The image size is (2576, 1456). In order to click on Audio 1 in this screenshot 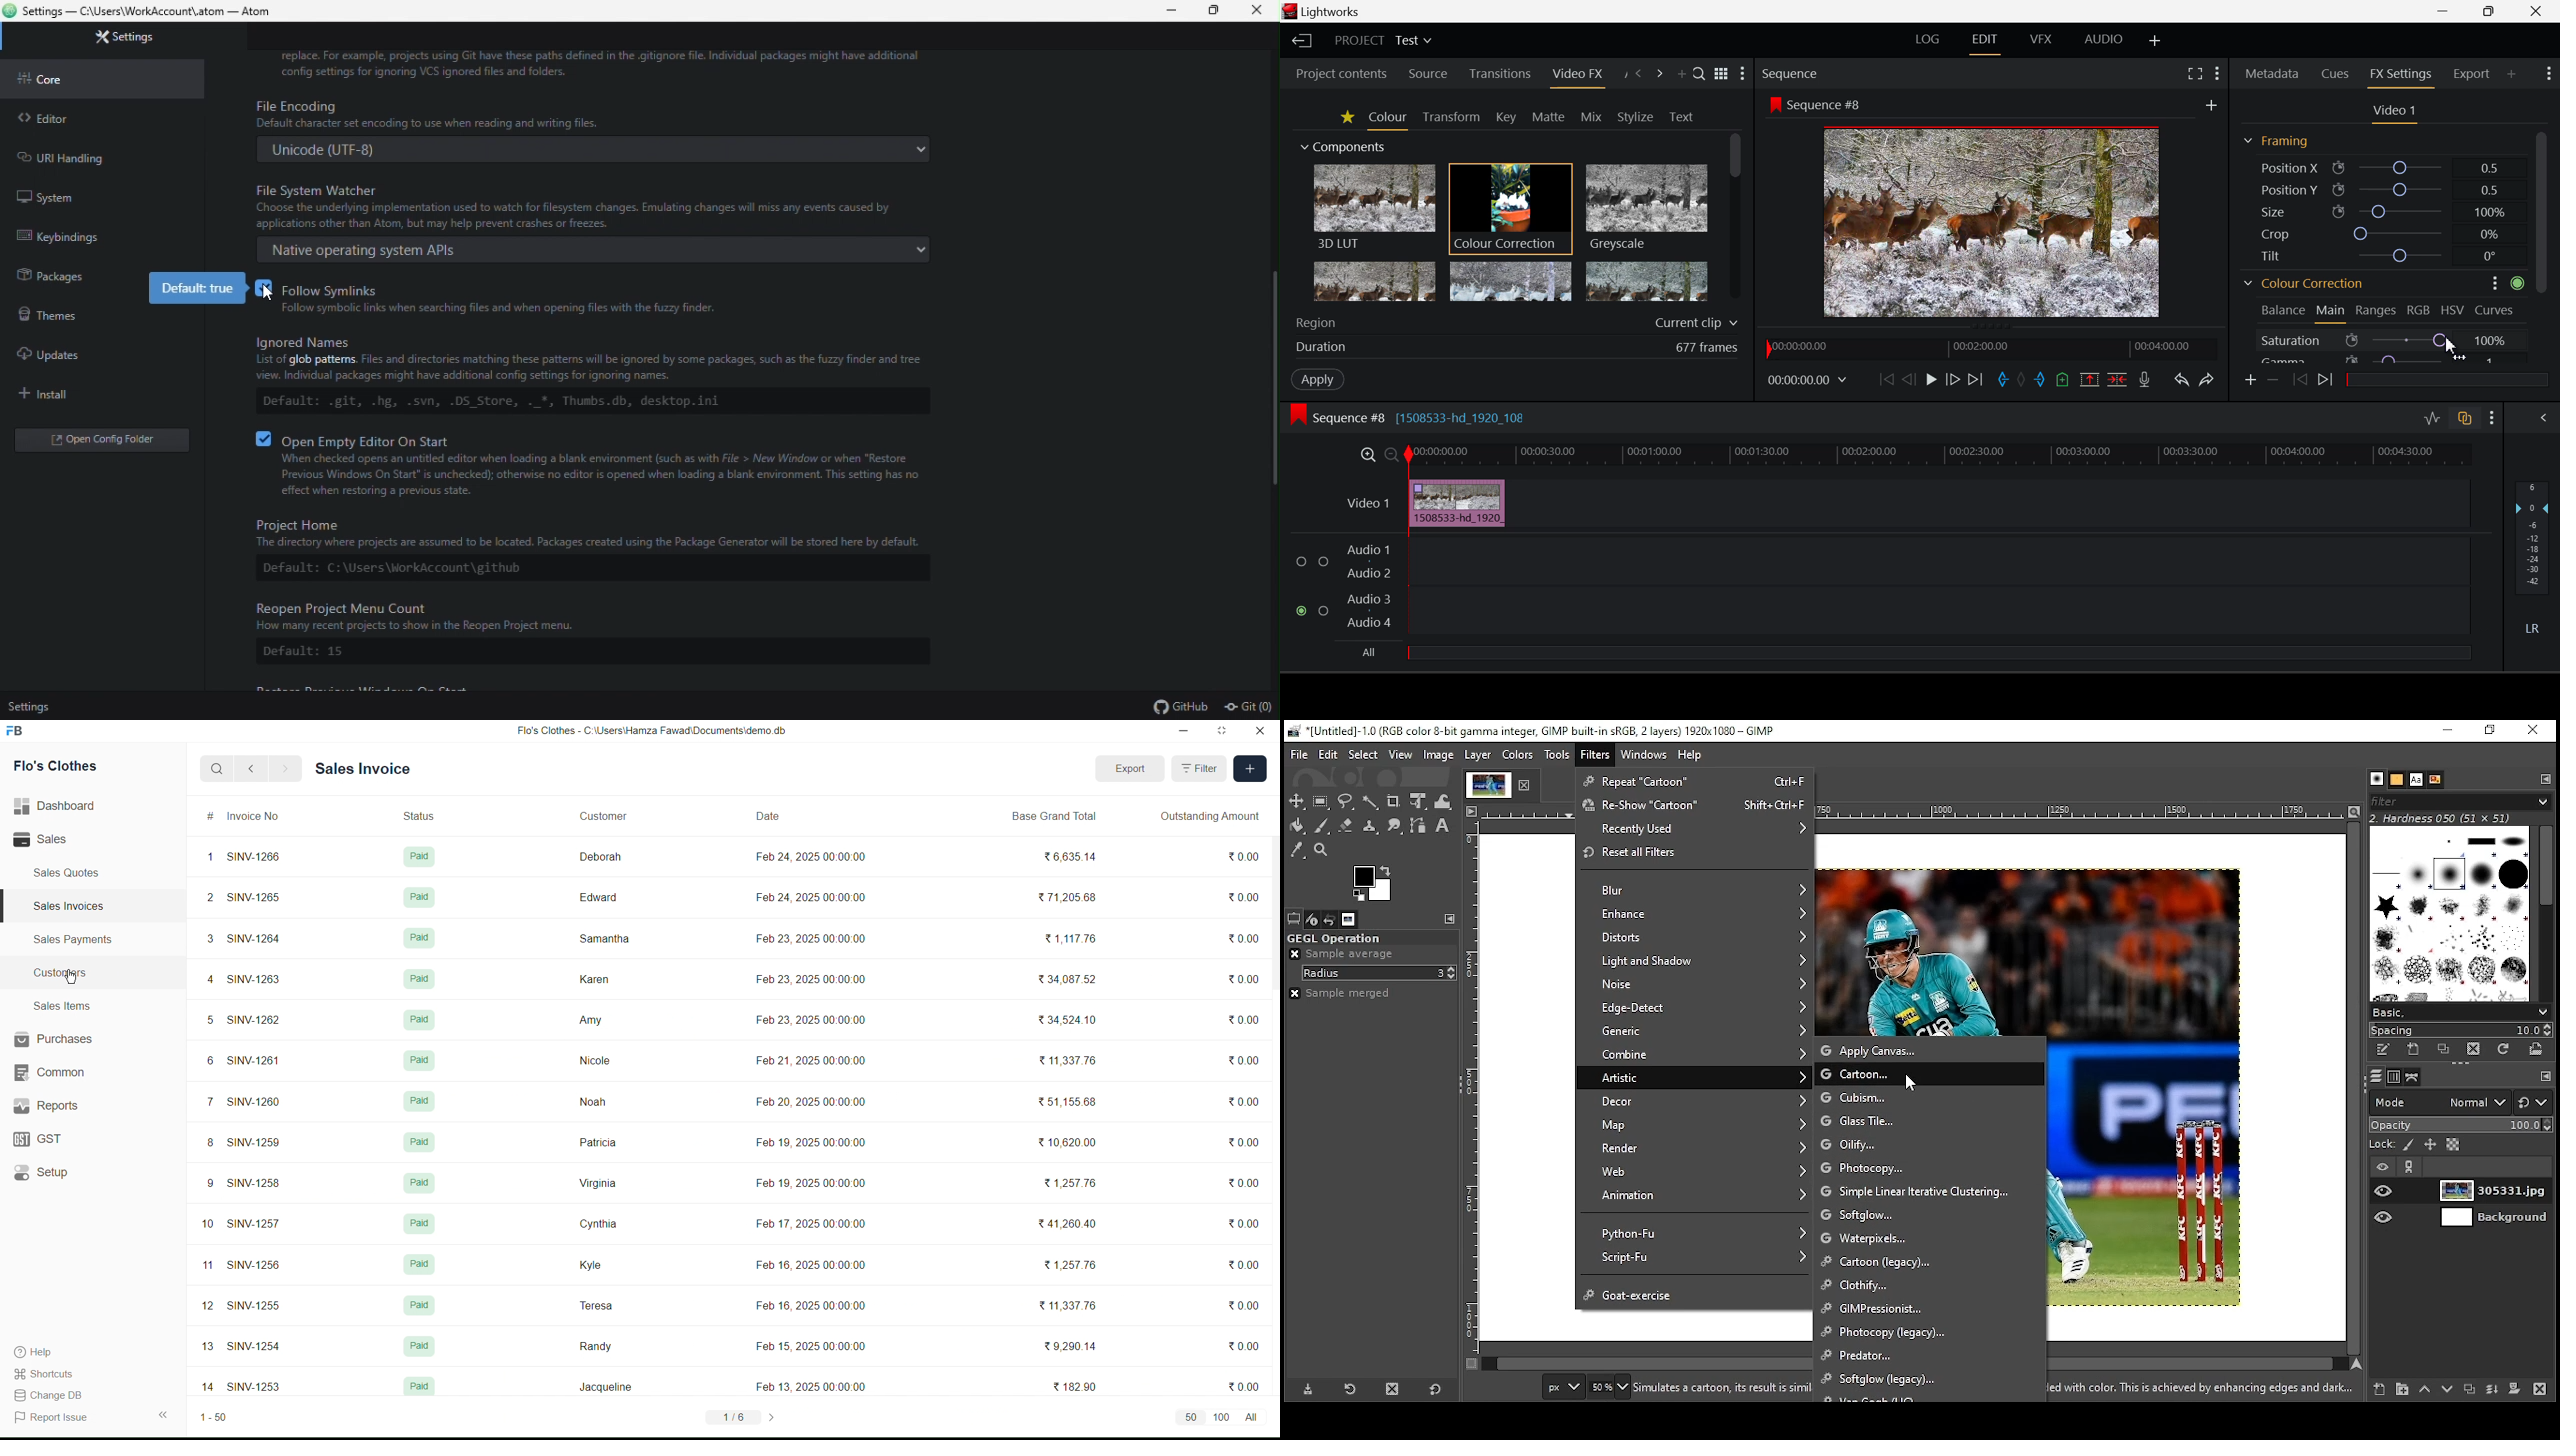, I will do `click(1368, 551)`.